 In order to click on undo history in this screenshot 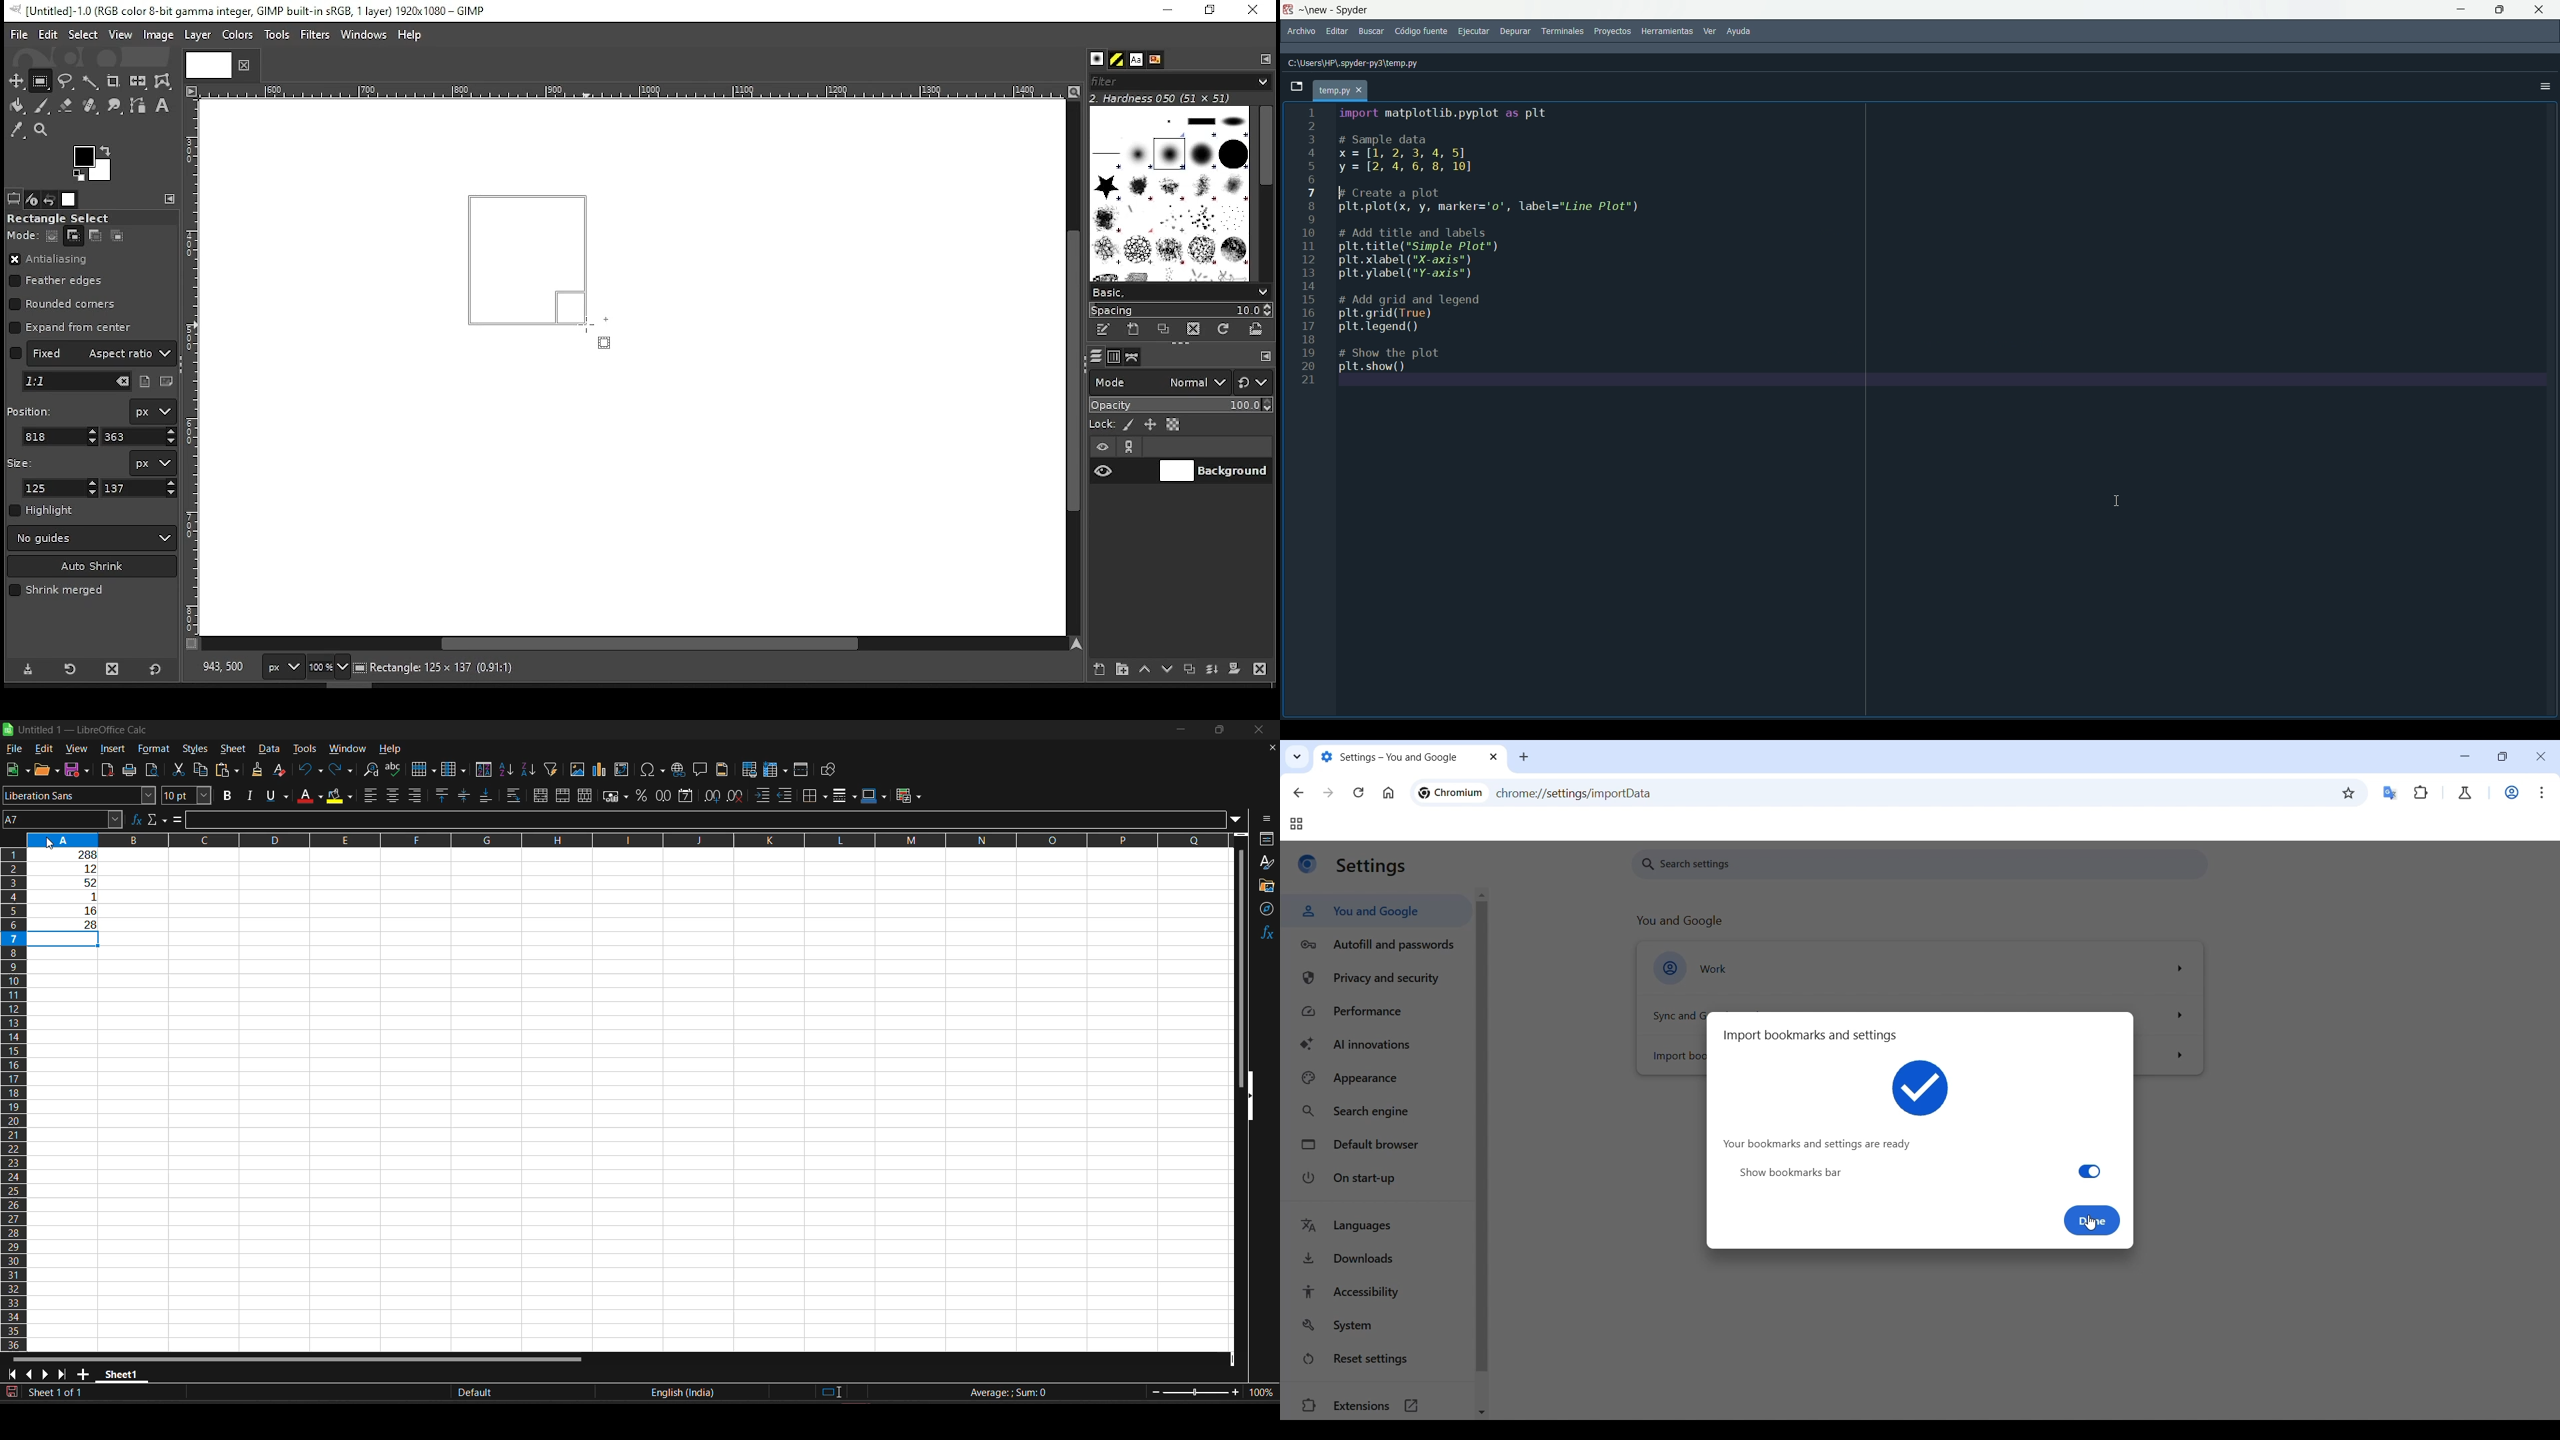, I will do `click(51, 200)`.